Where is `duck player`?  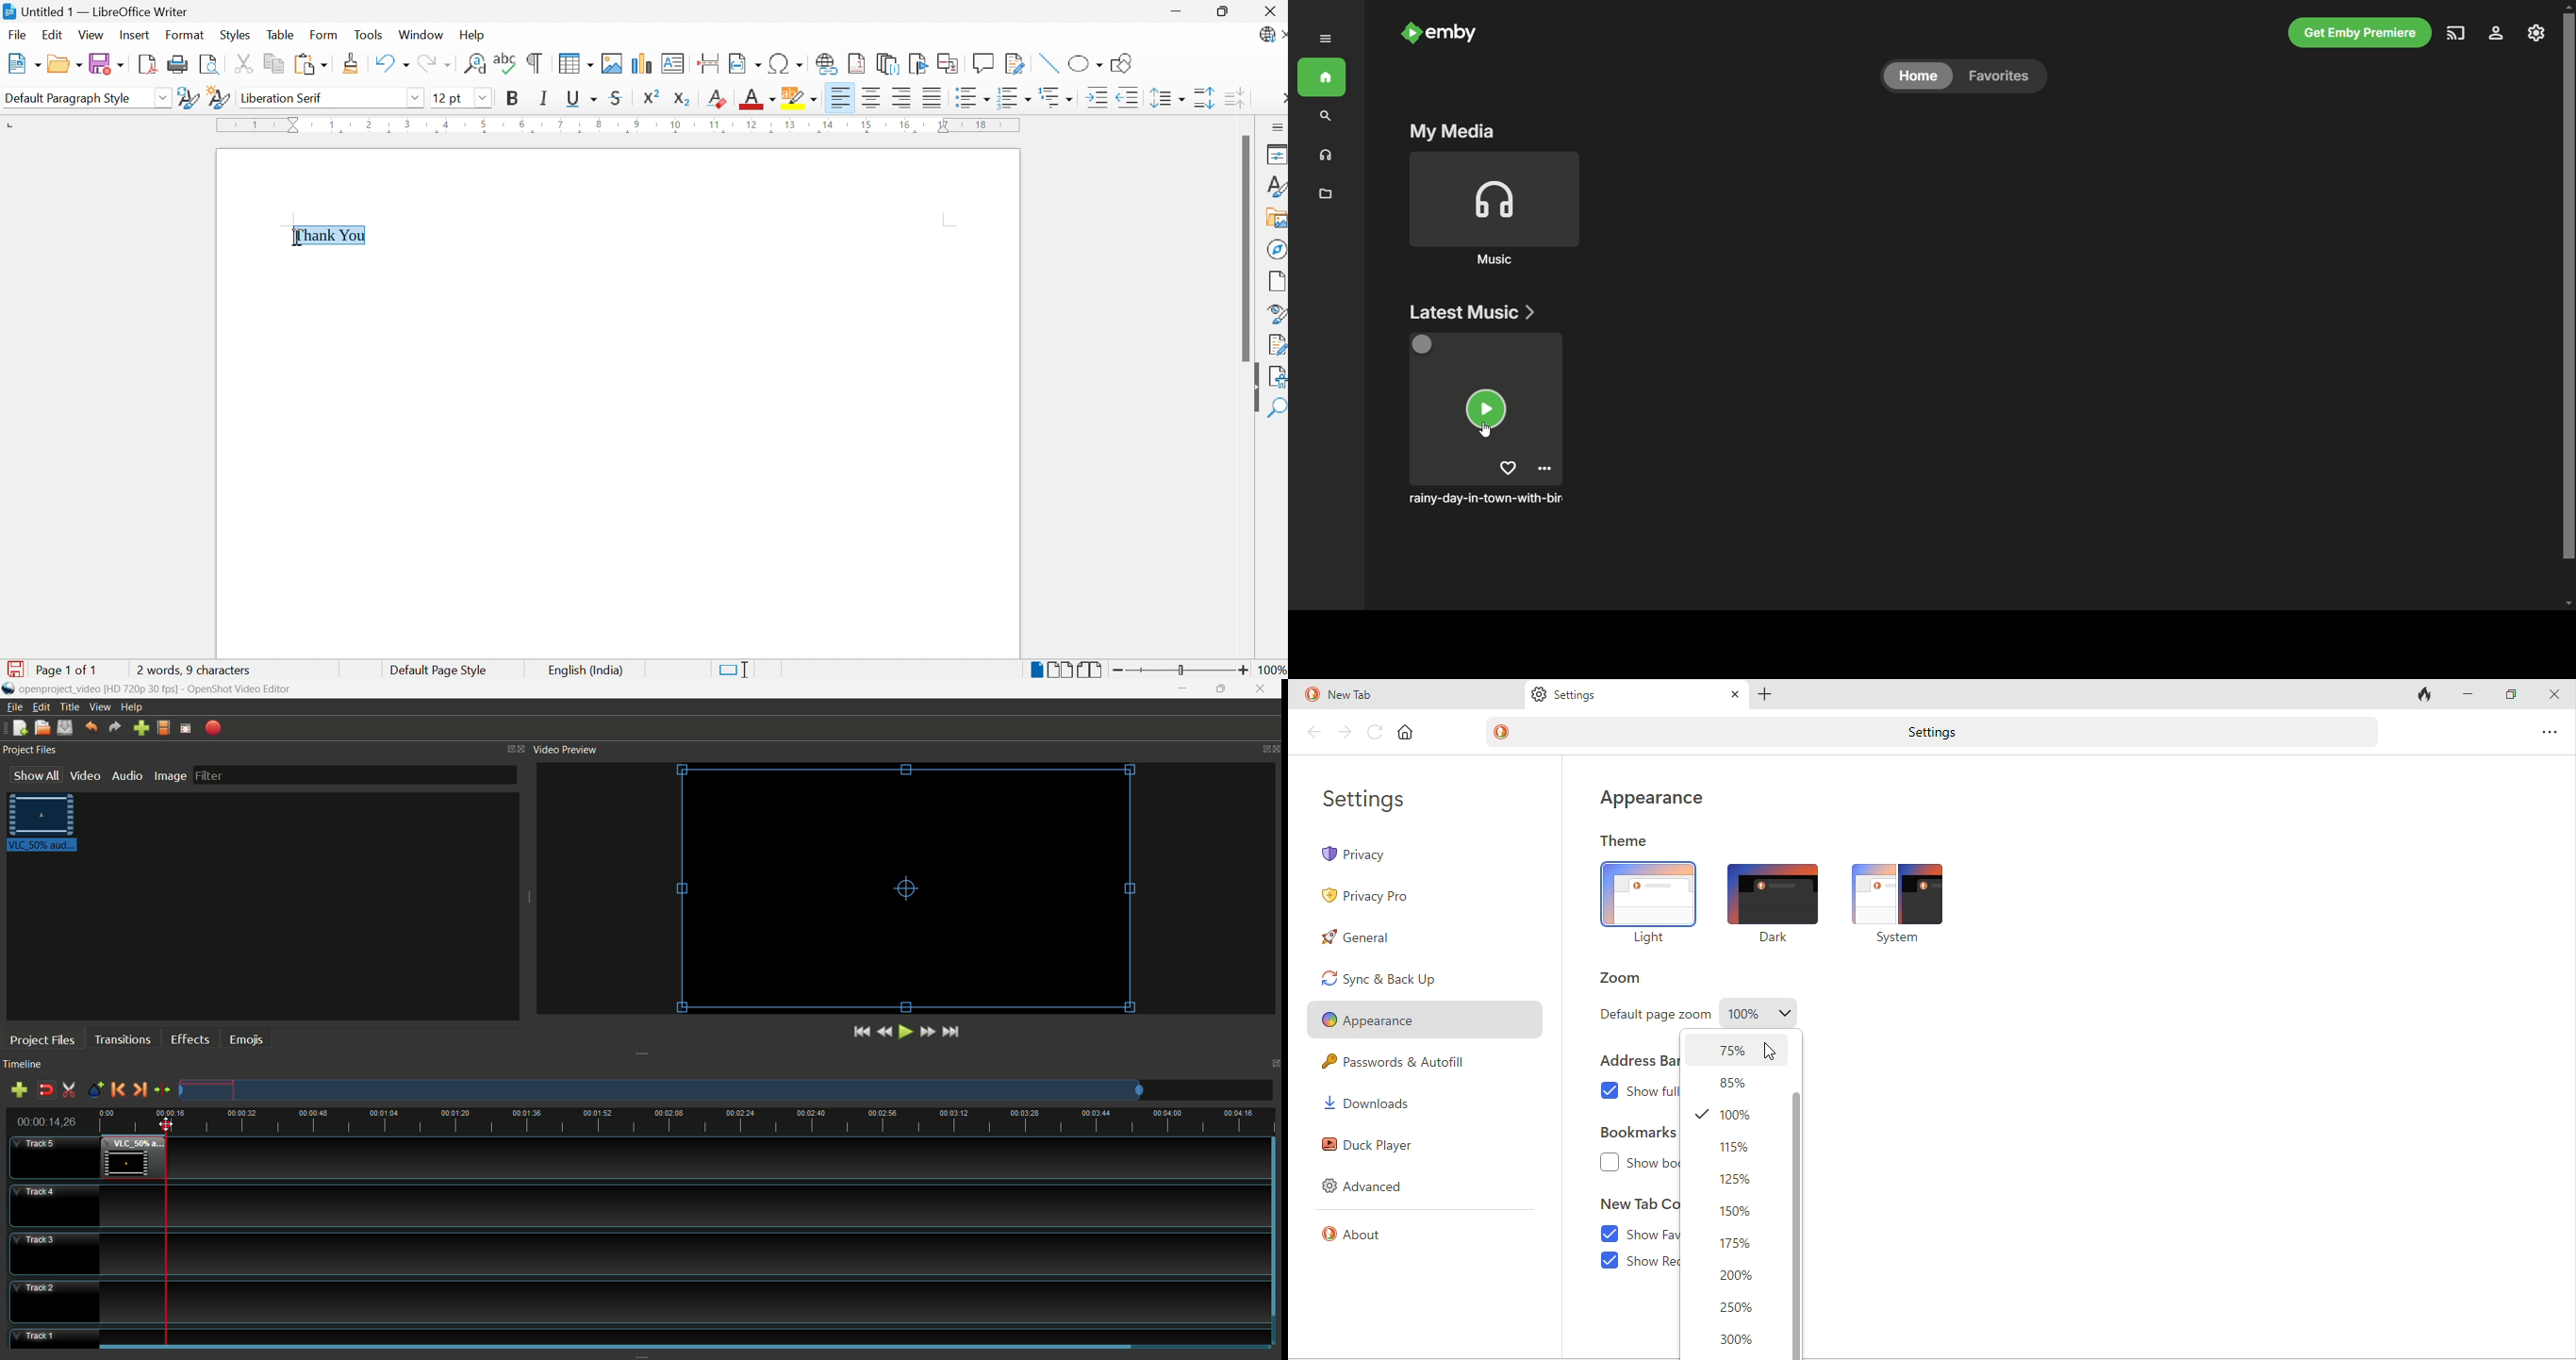 duck player is located at coordinates (1375, 1145).